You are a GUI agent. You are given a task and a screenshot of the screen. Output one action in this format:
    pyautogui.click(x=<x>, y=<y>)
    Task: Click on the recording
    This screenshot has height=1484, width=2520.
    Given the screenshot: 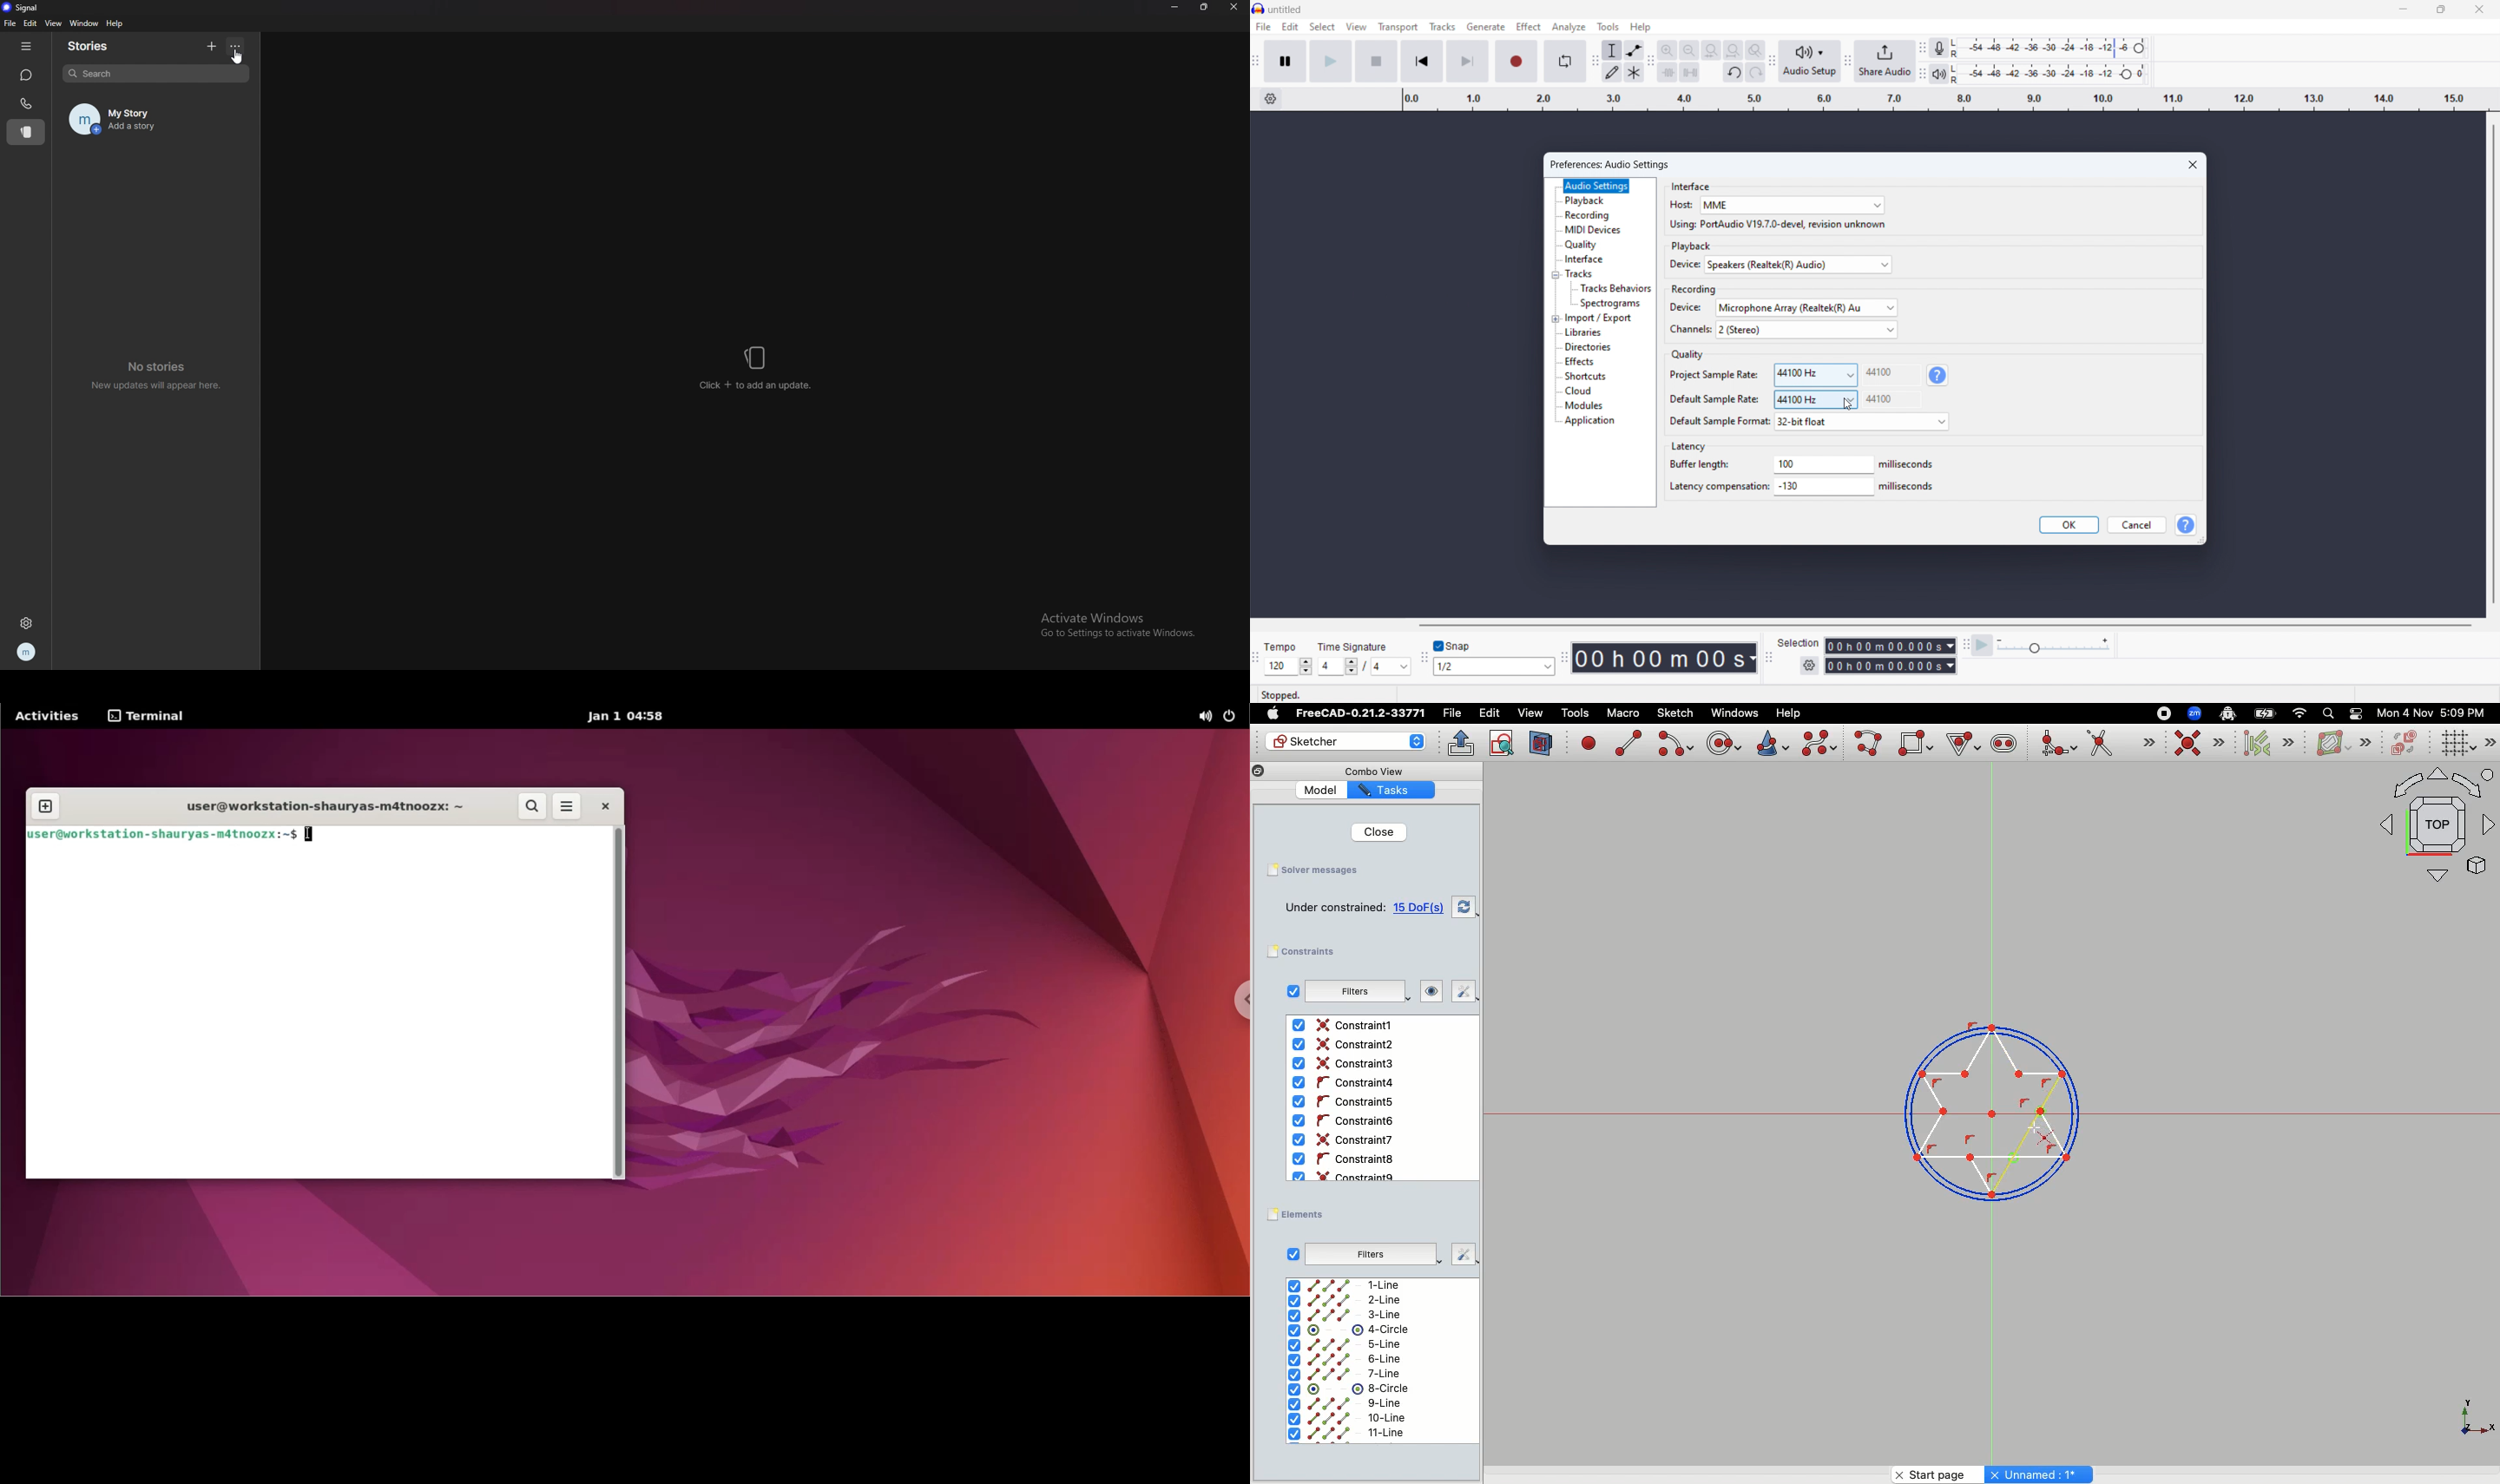 What is the action you would take?
    pyautogui.click(x=1589, y=215)
    